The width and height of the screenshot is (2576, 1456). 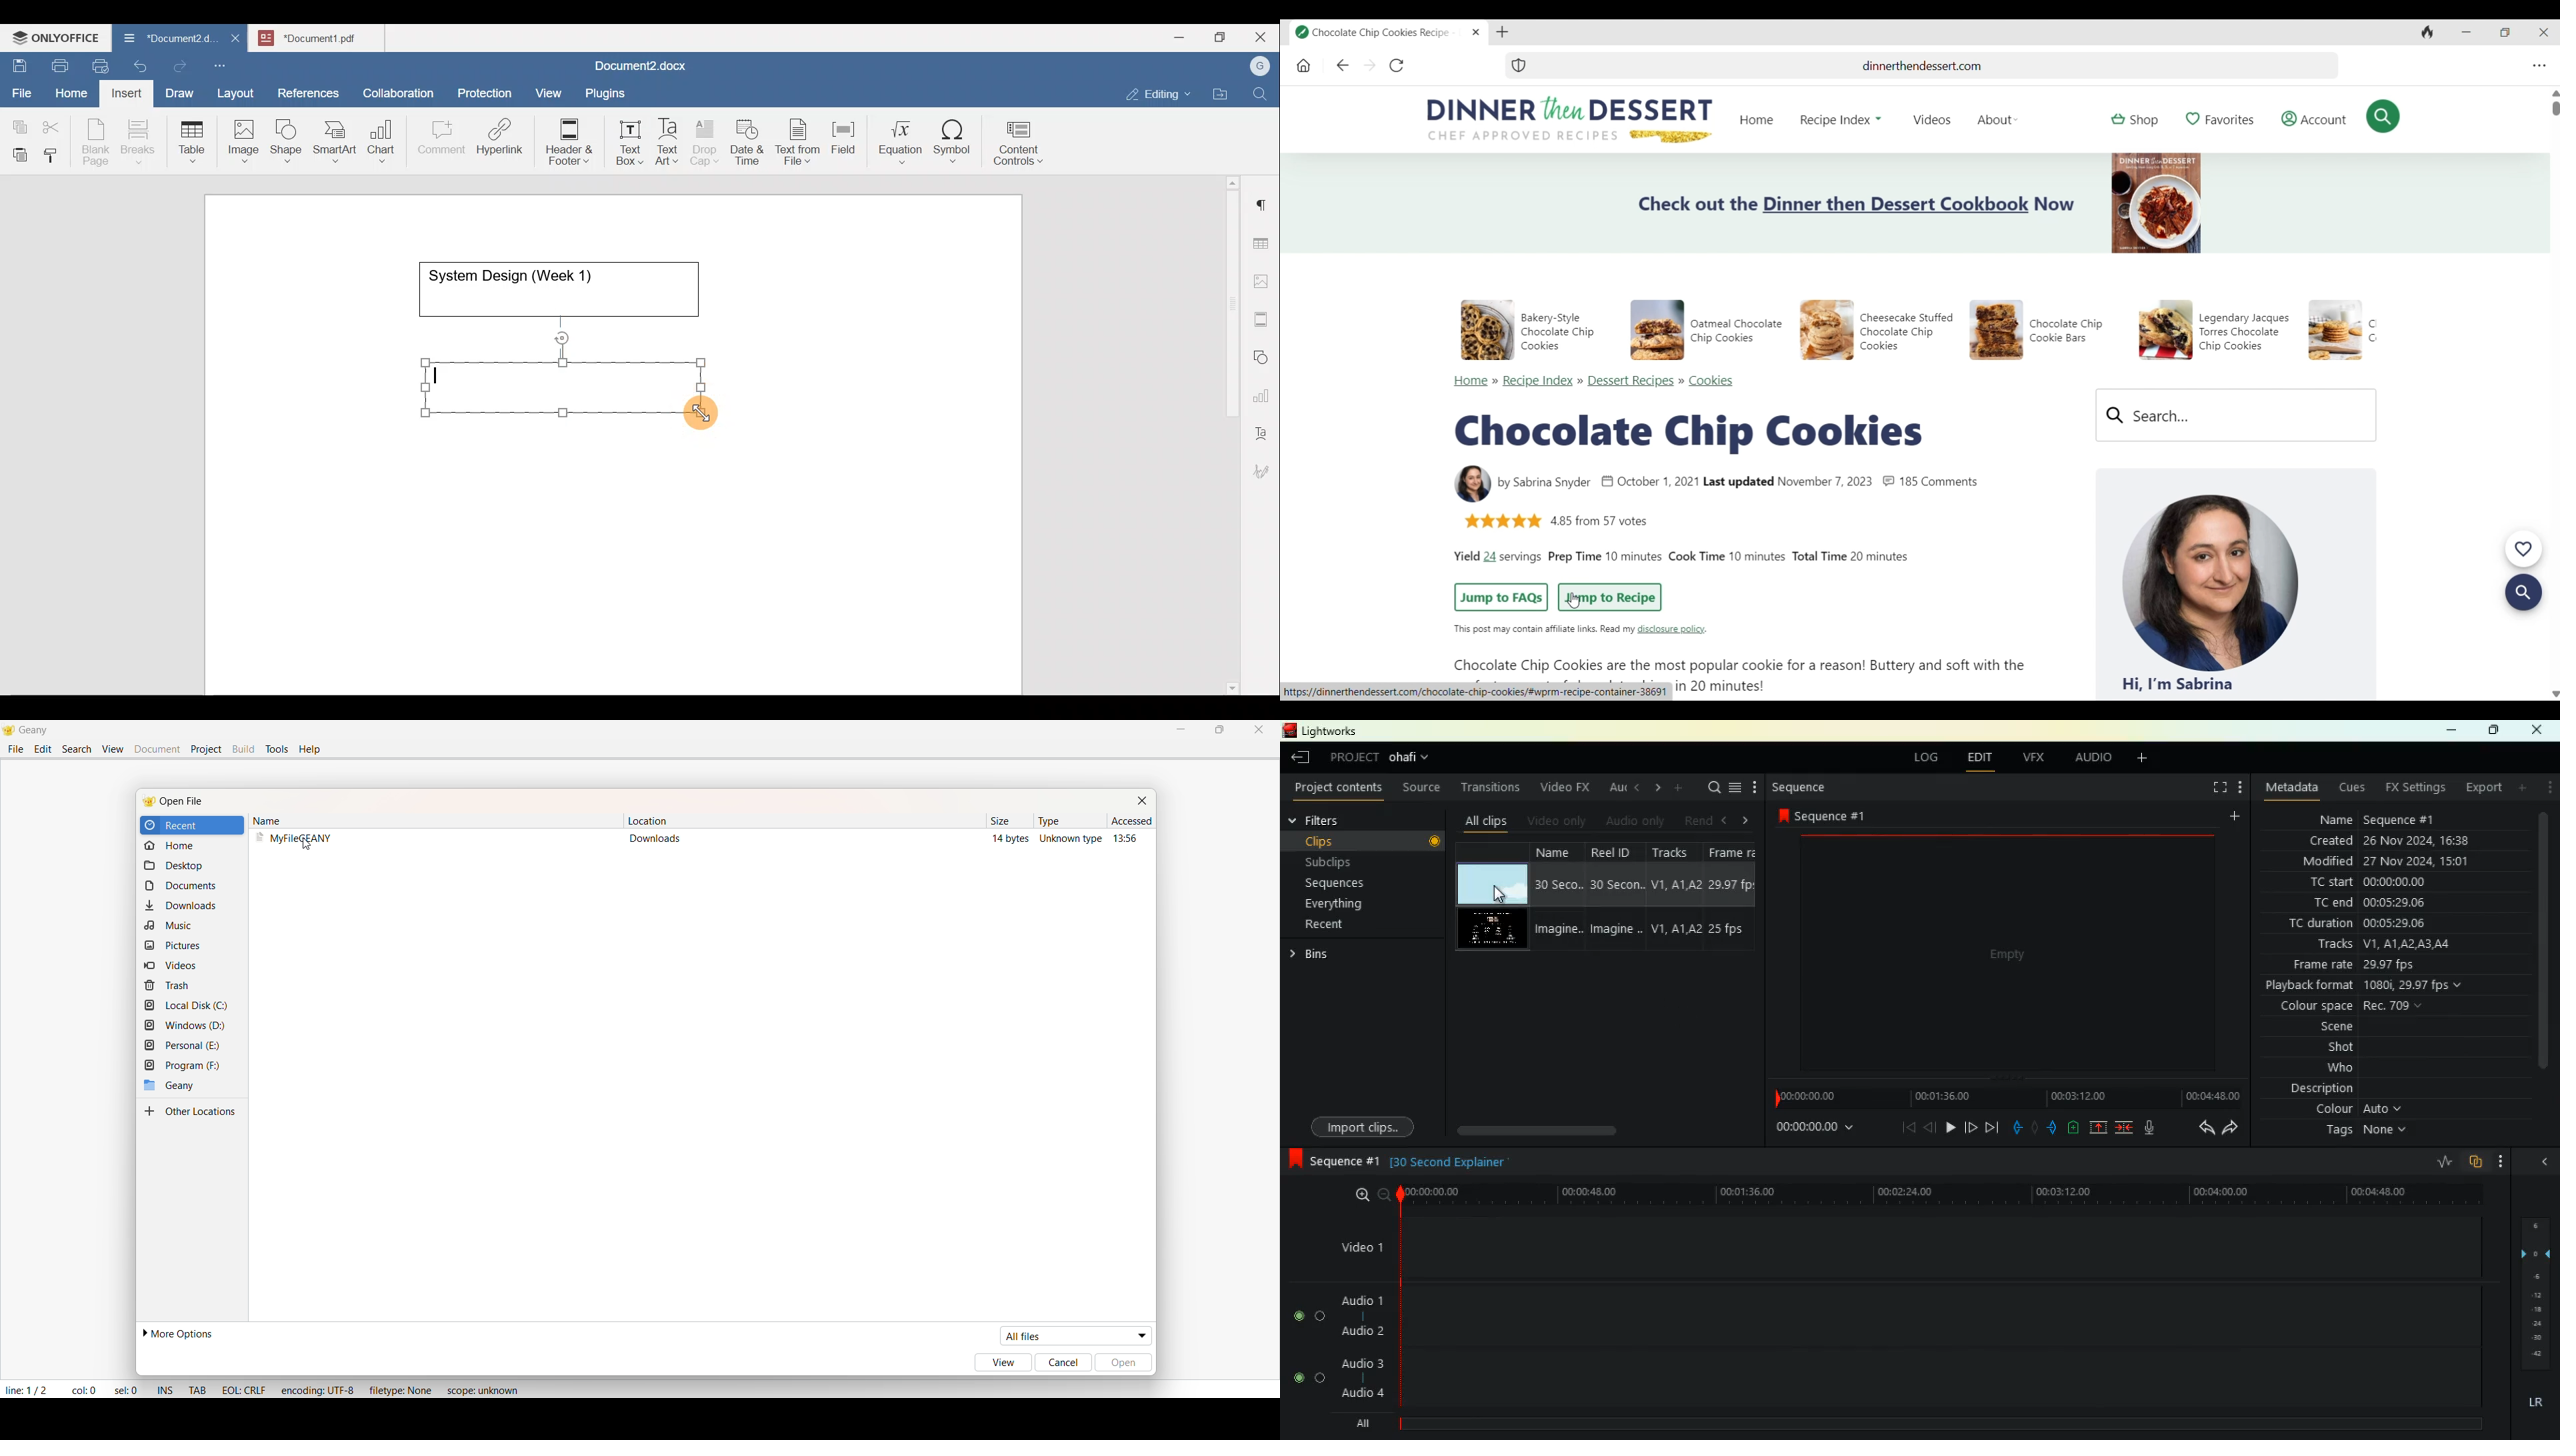 I want to click on timeline, so click(x=1946, y=1193).